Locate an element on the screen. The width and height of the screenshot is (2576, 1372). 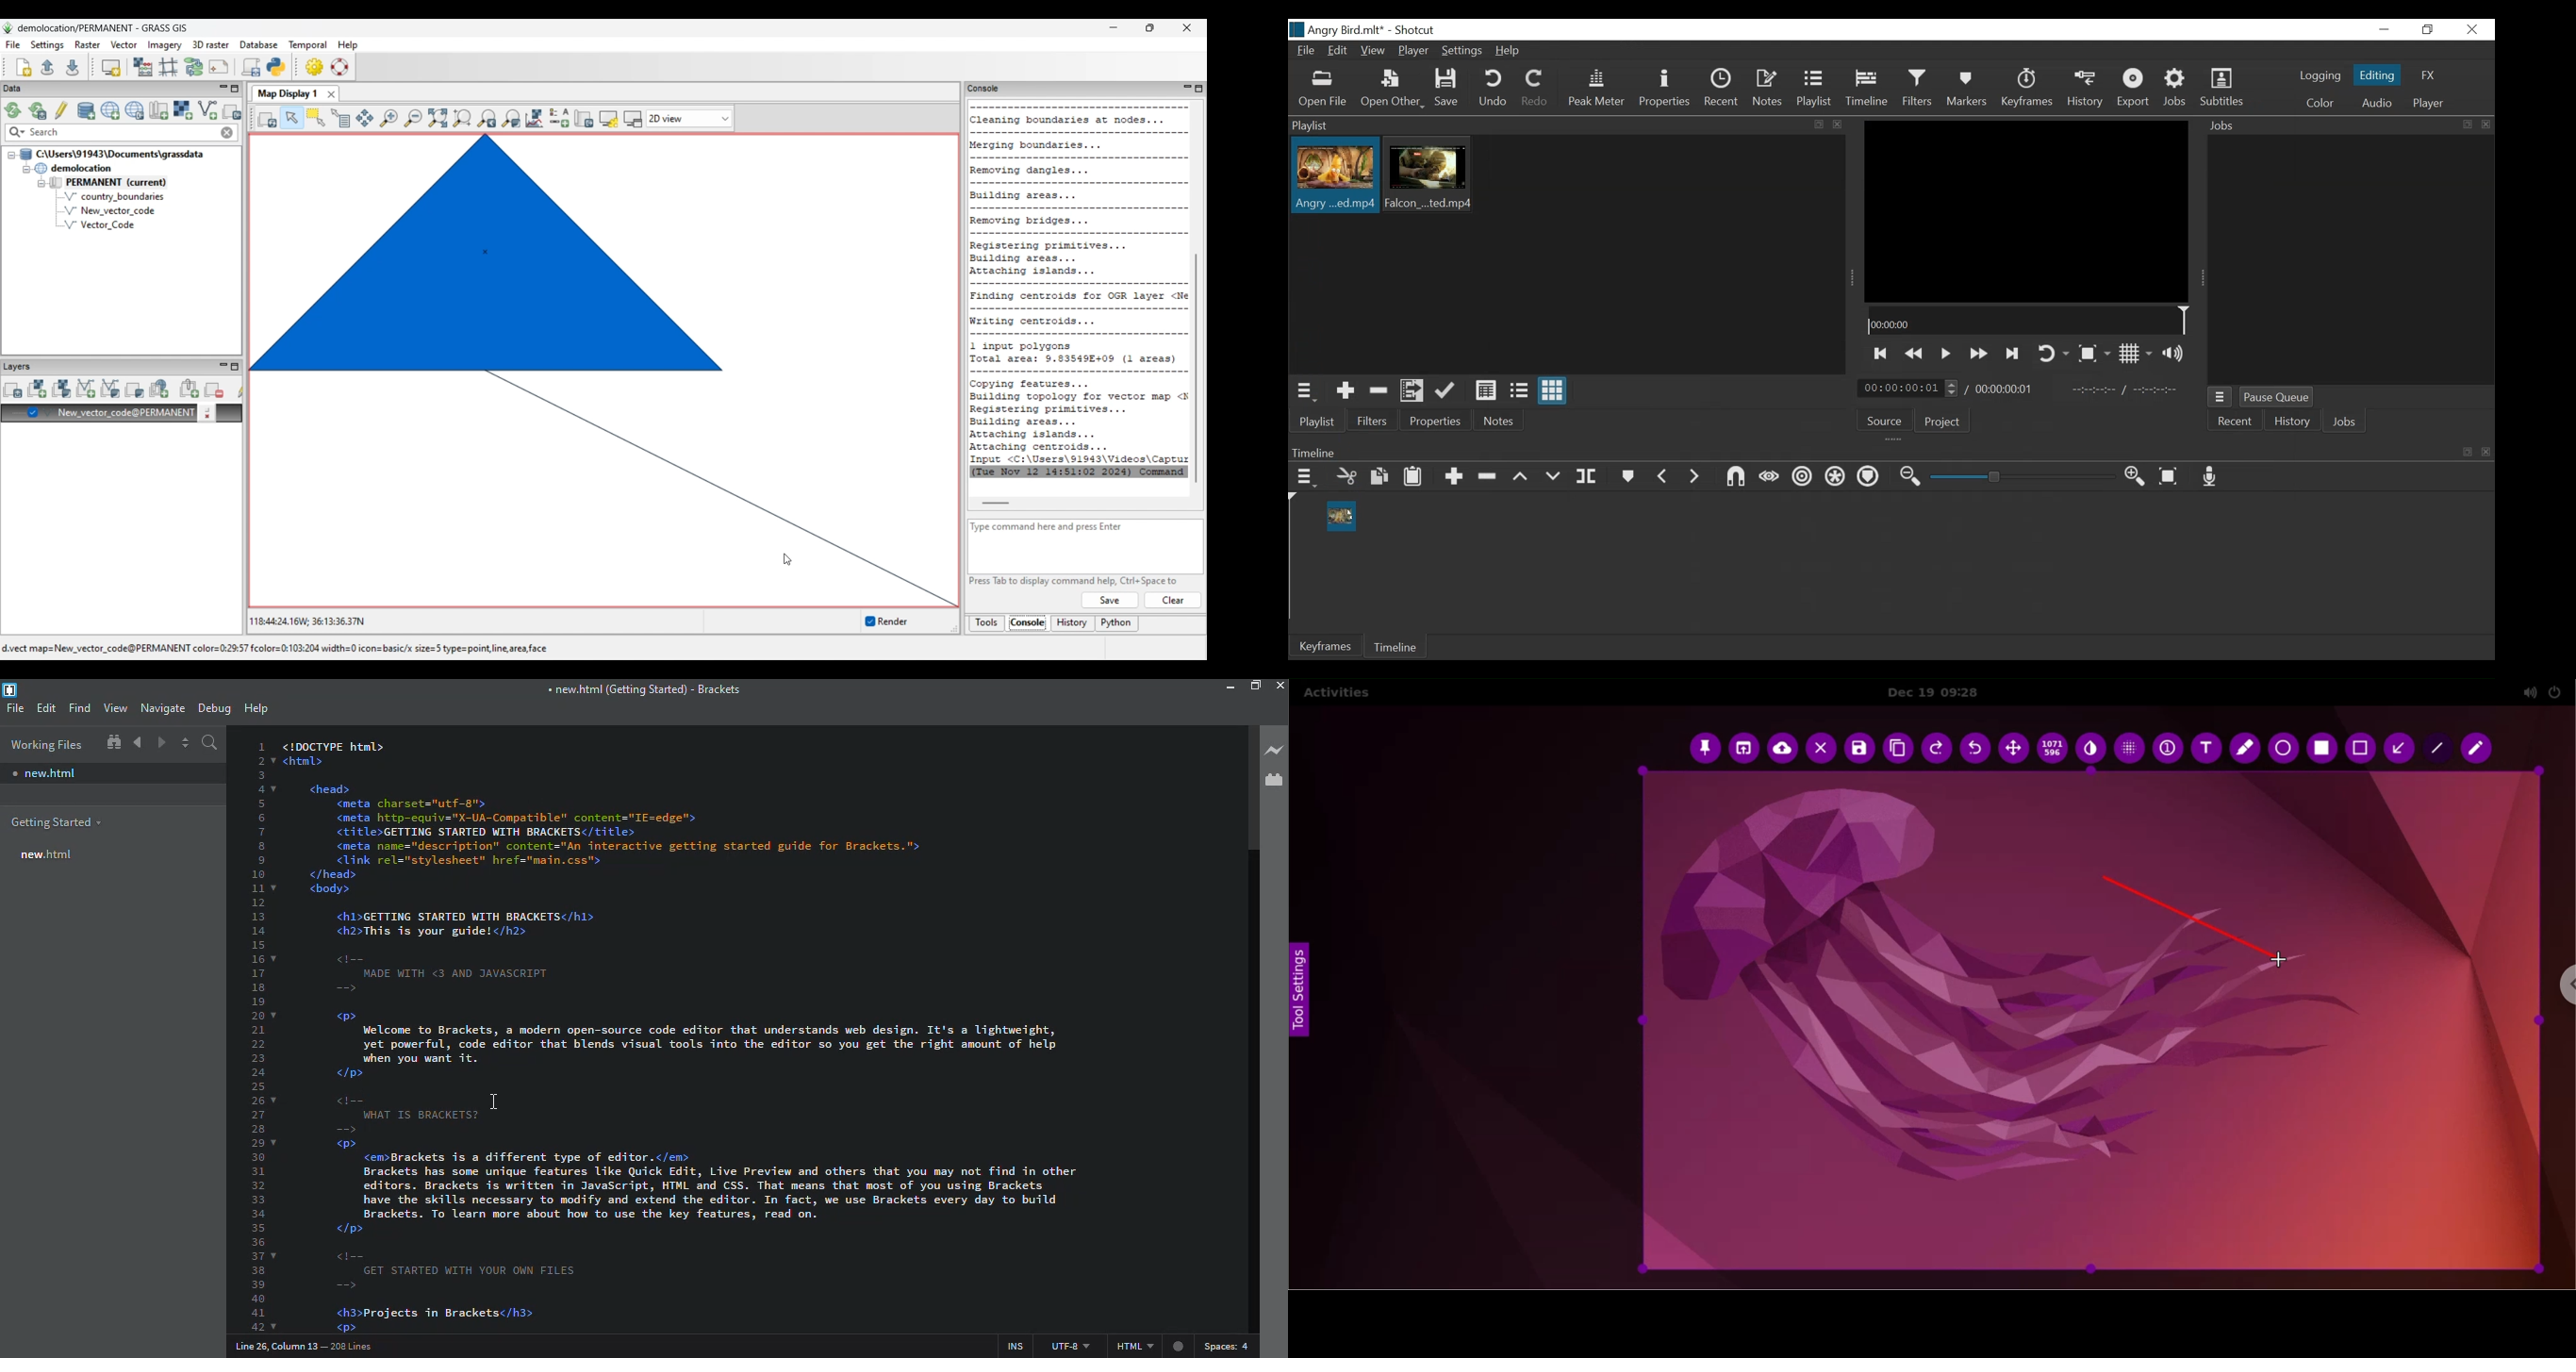
Launch user-defined script is located at coordinates (251, 67).